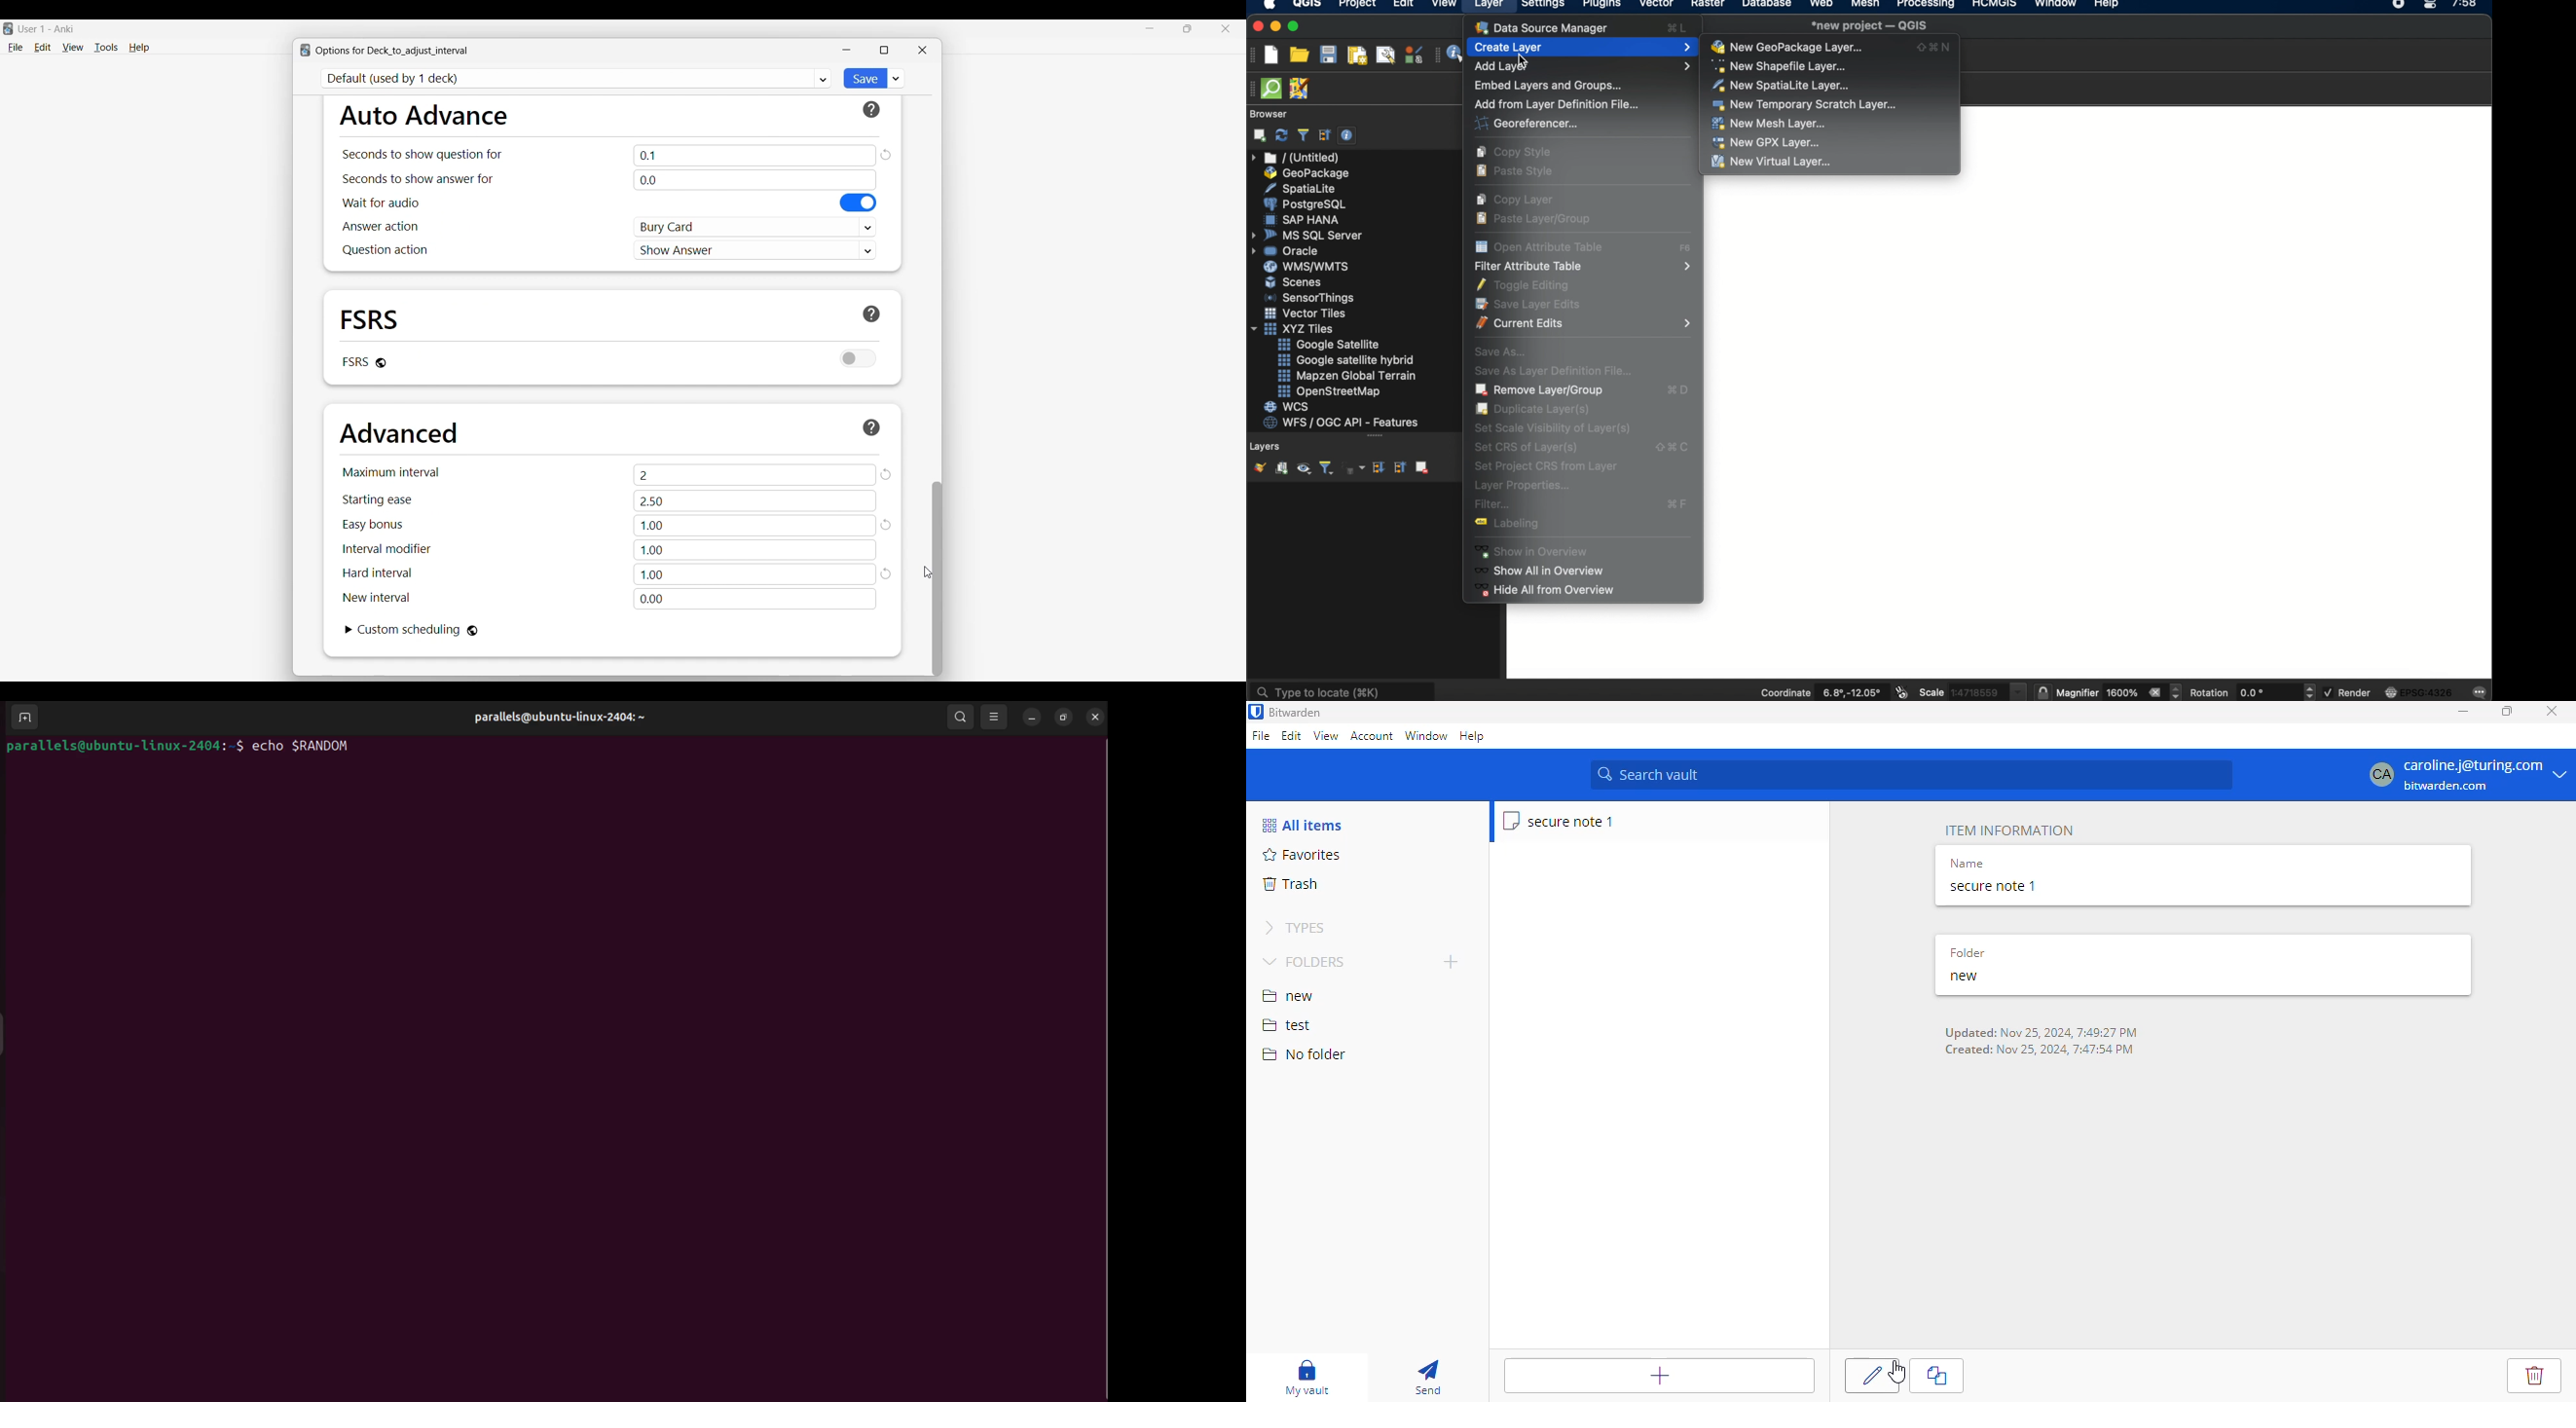 Image resolution: width=2576 pixels, height=1428 pixels. What do you see at coordinates (2041, 691) in the screenshot?
I see `lock the scale to use the magnifier` at bounding box center [2041, 691].